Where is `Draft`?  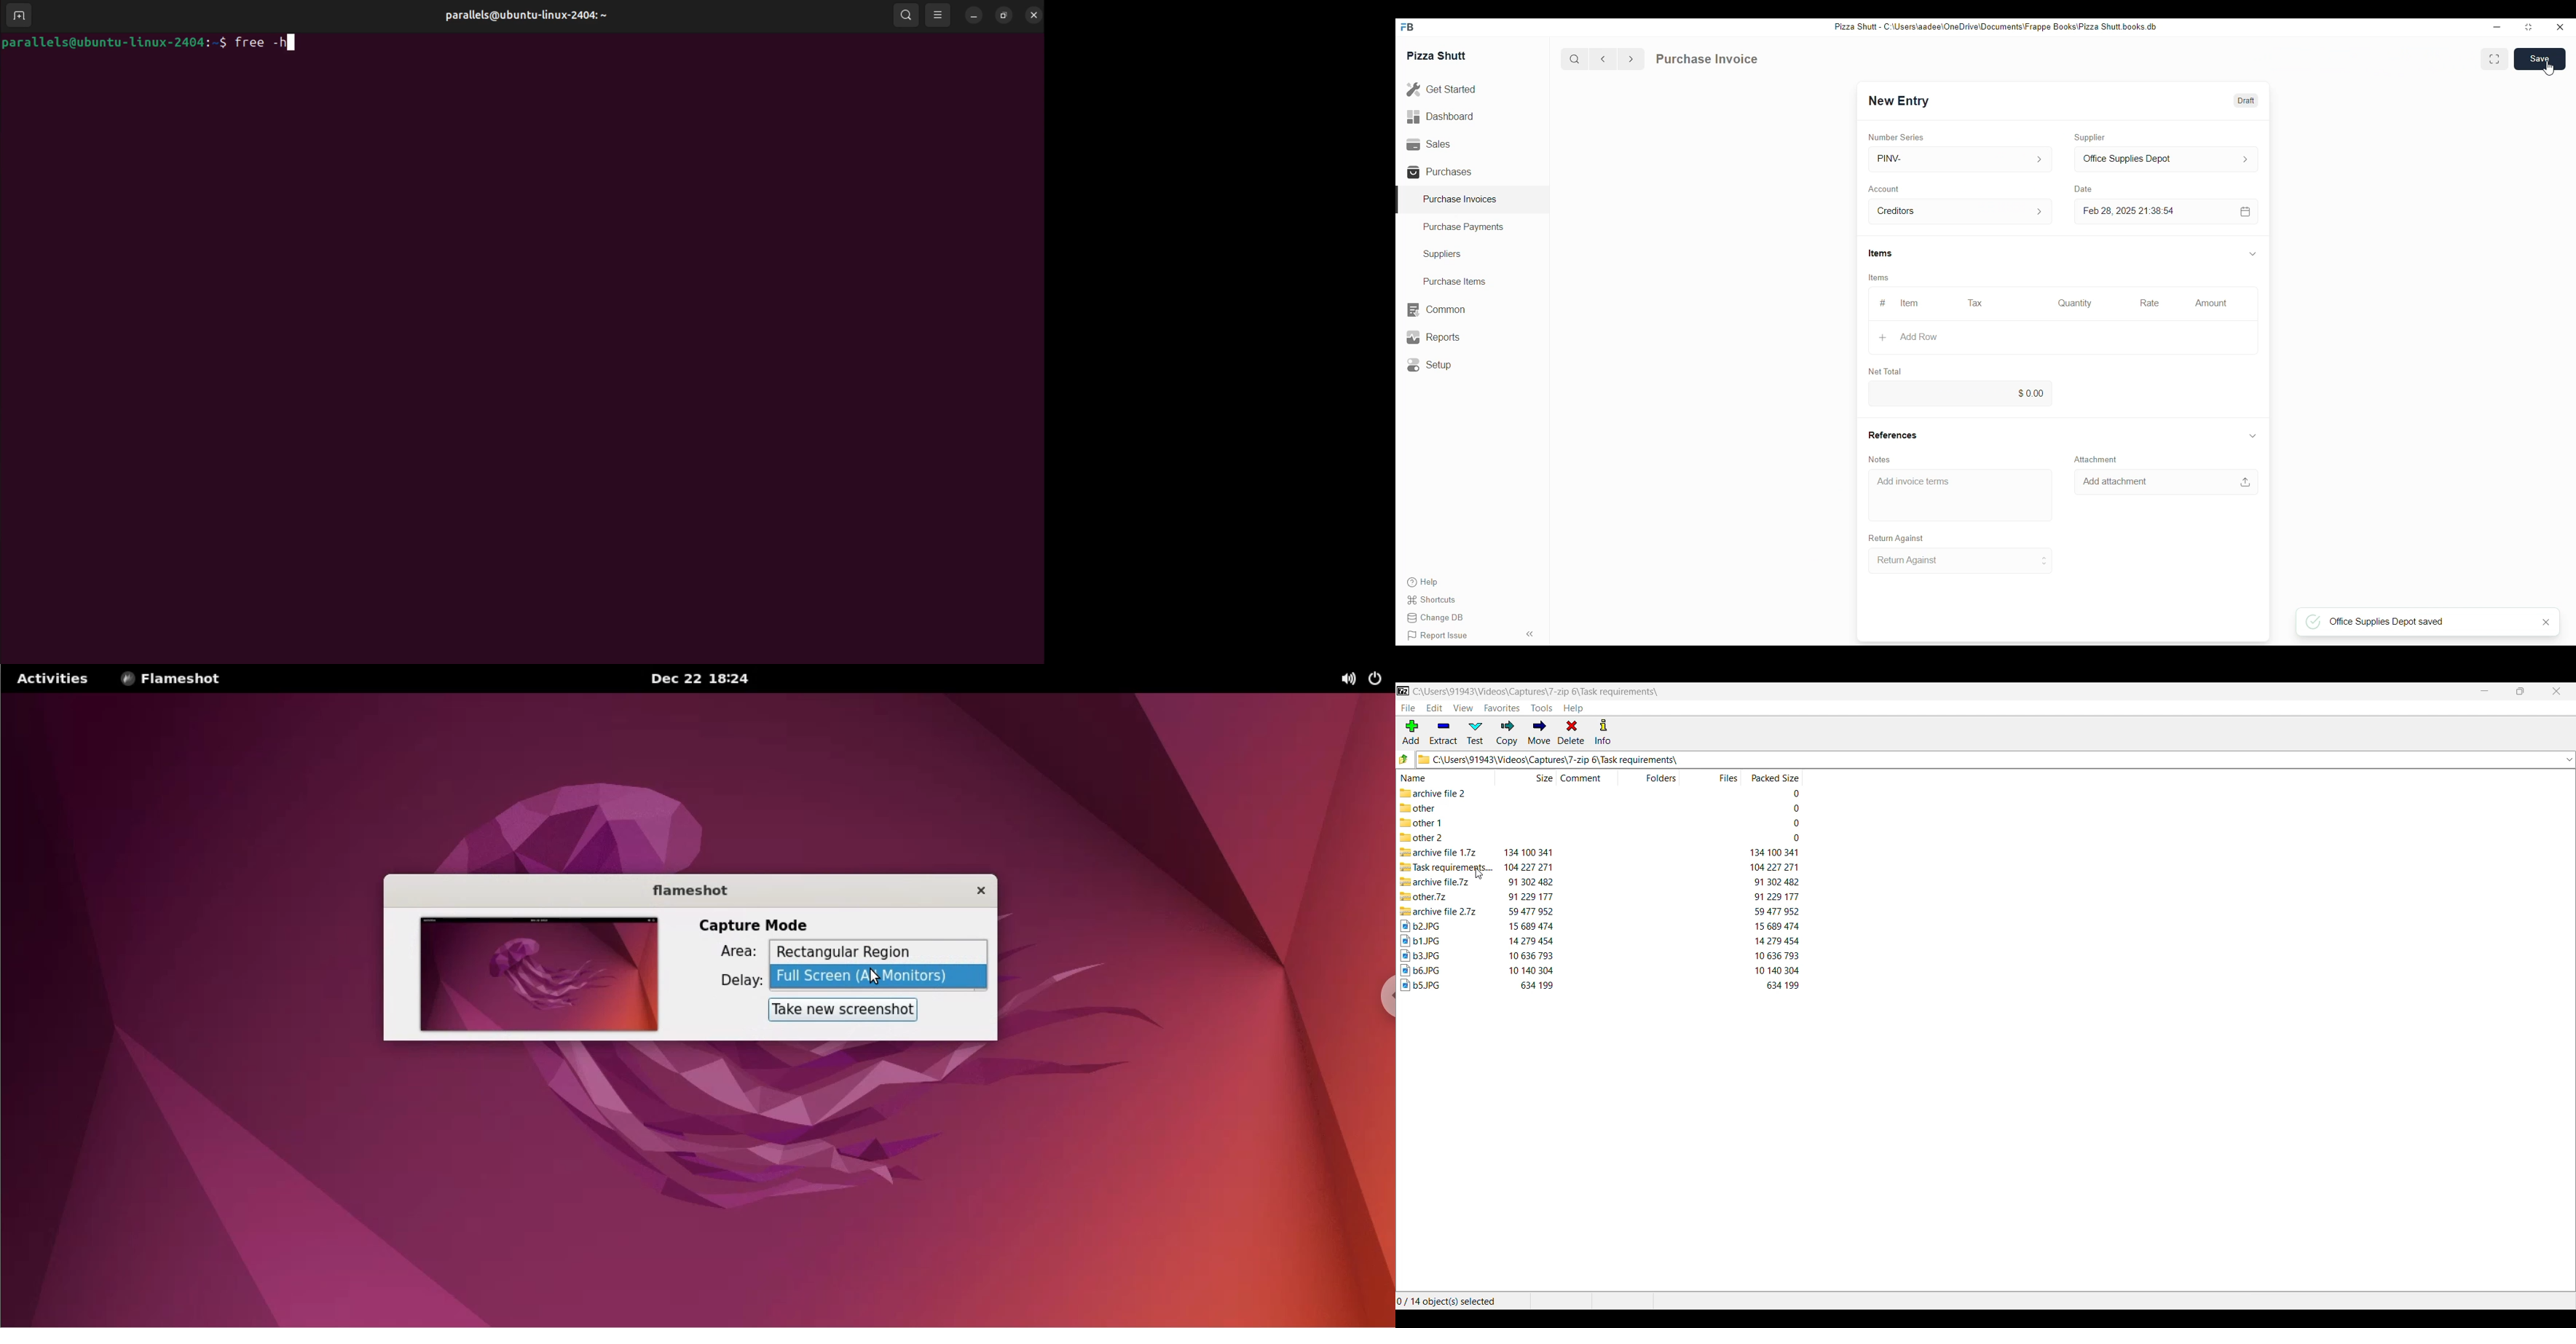
Draft is located at coordinates (2245, 100).